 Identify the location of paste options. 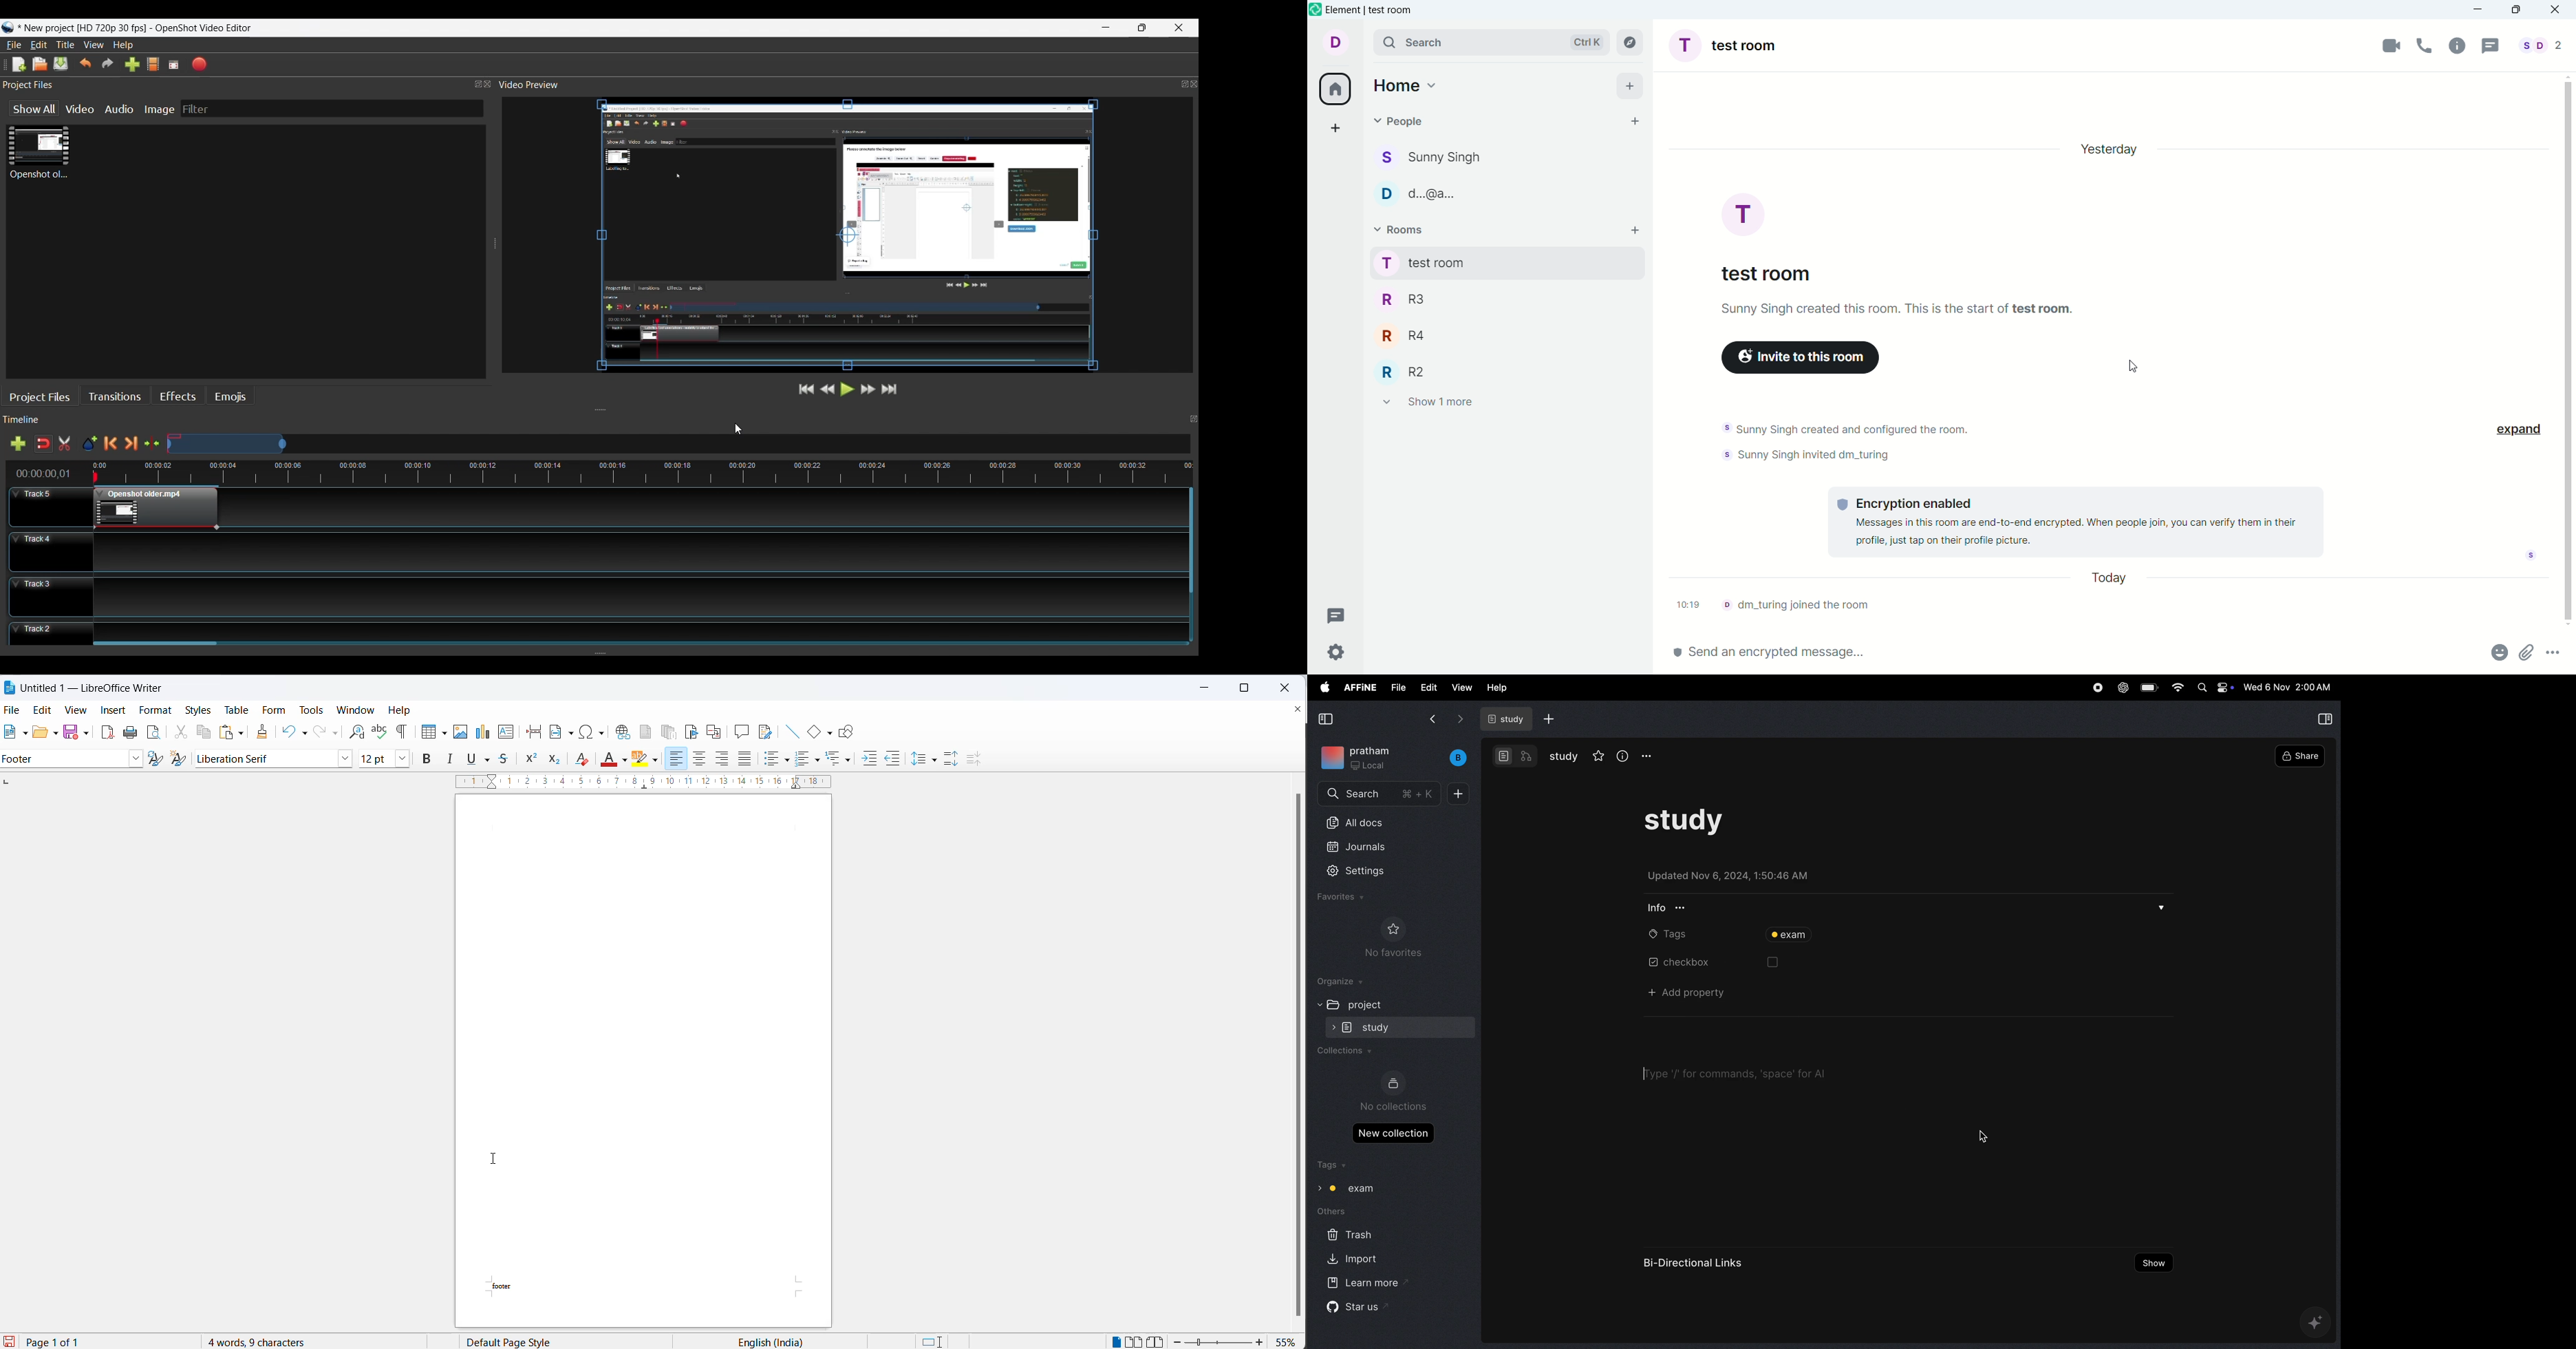
(225, 731).